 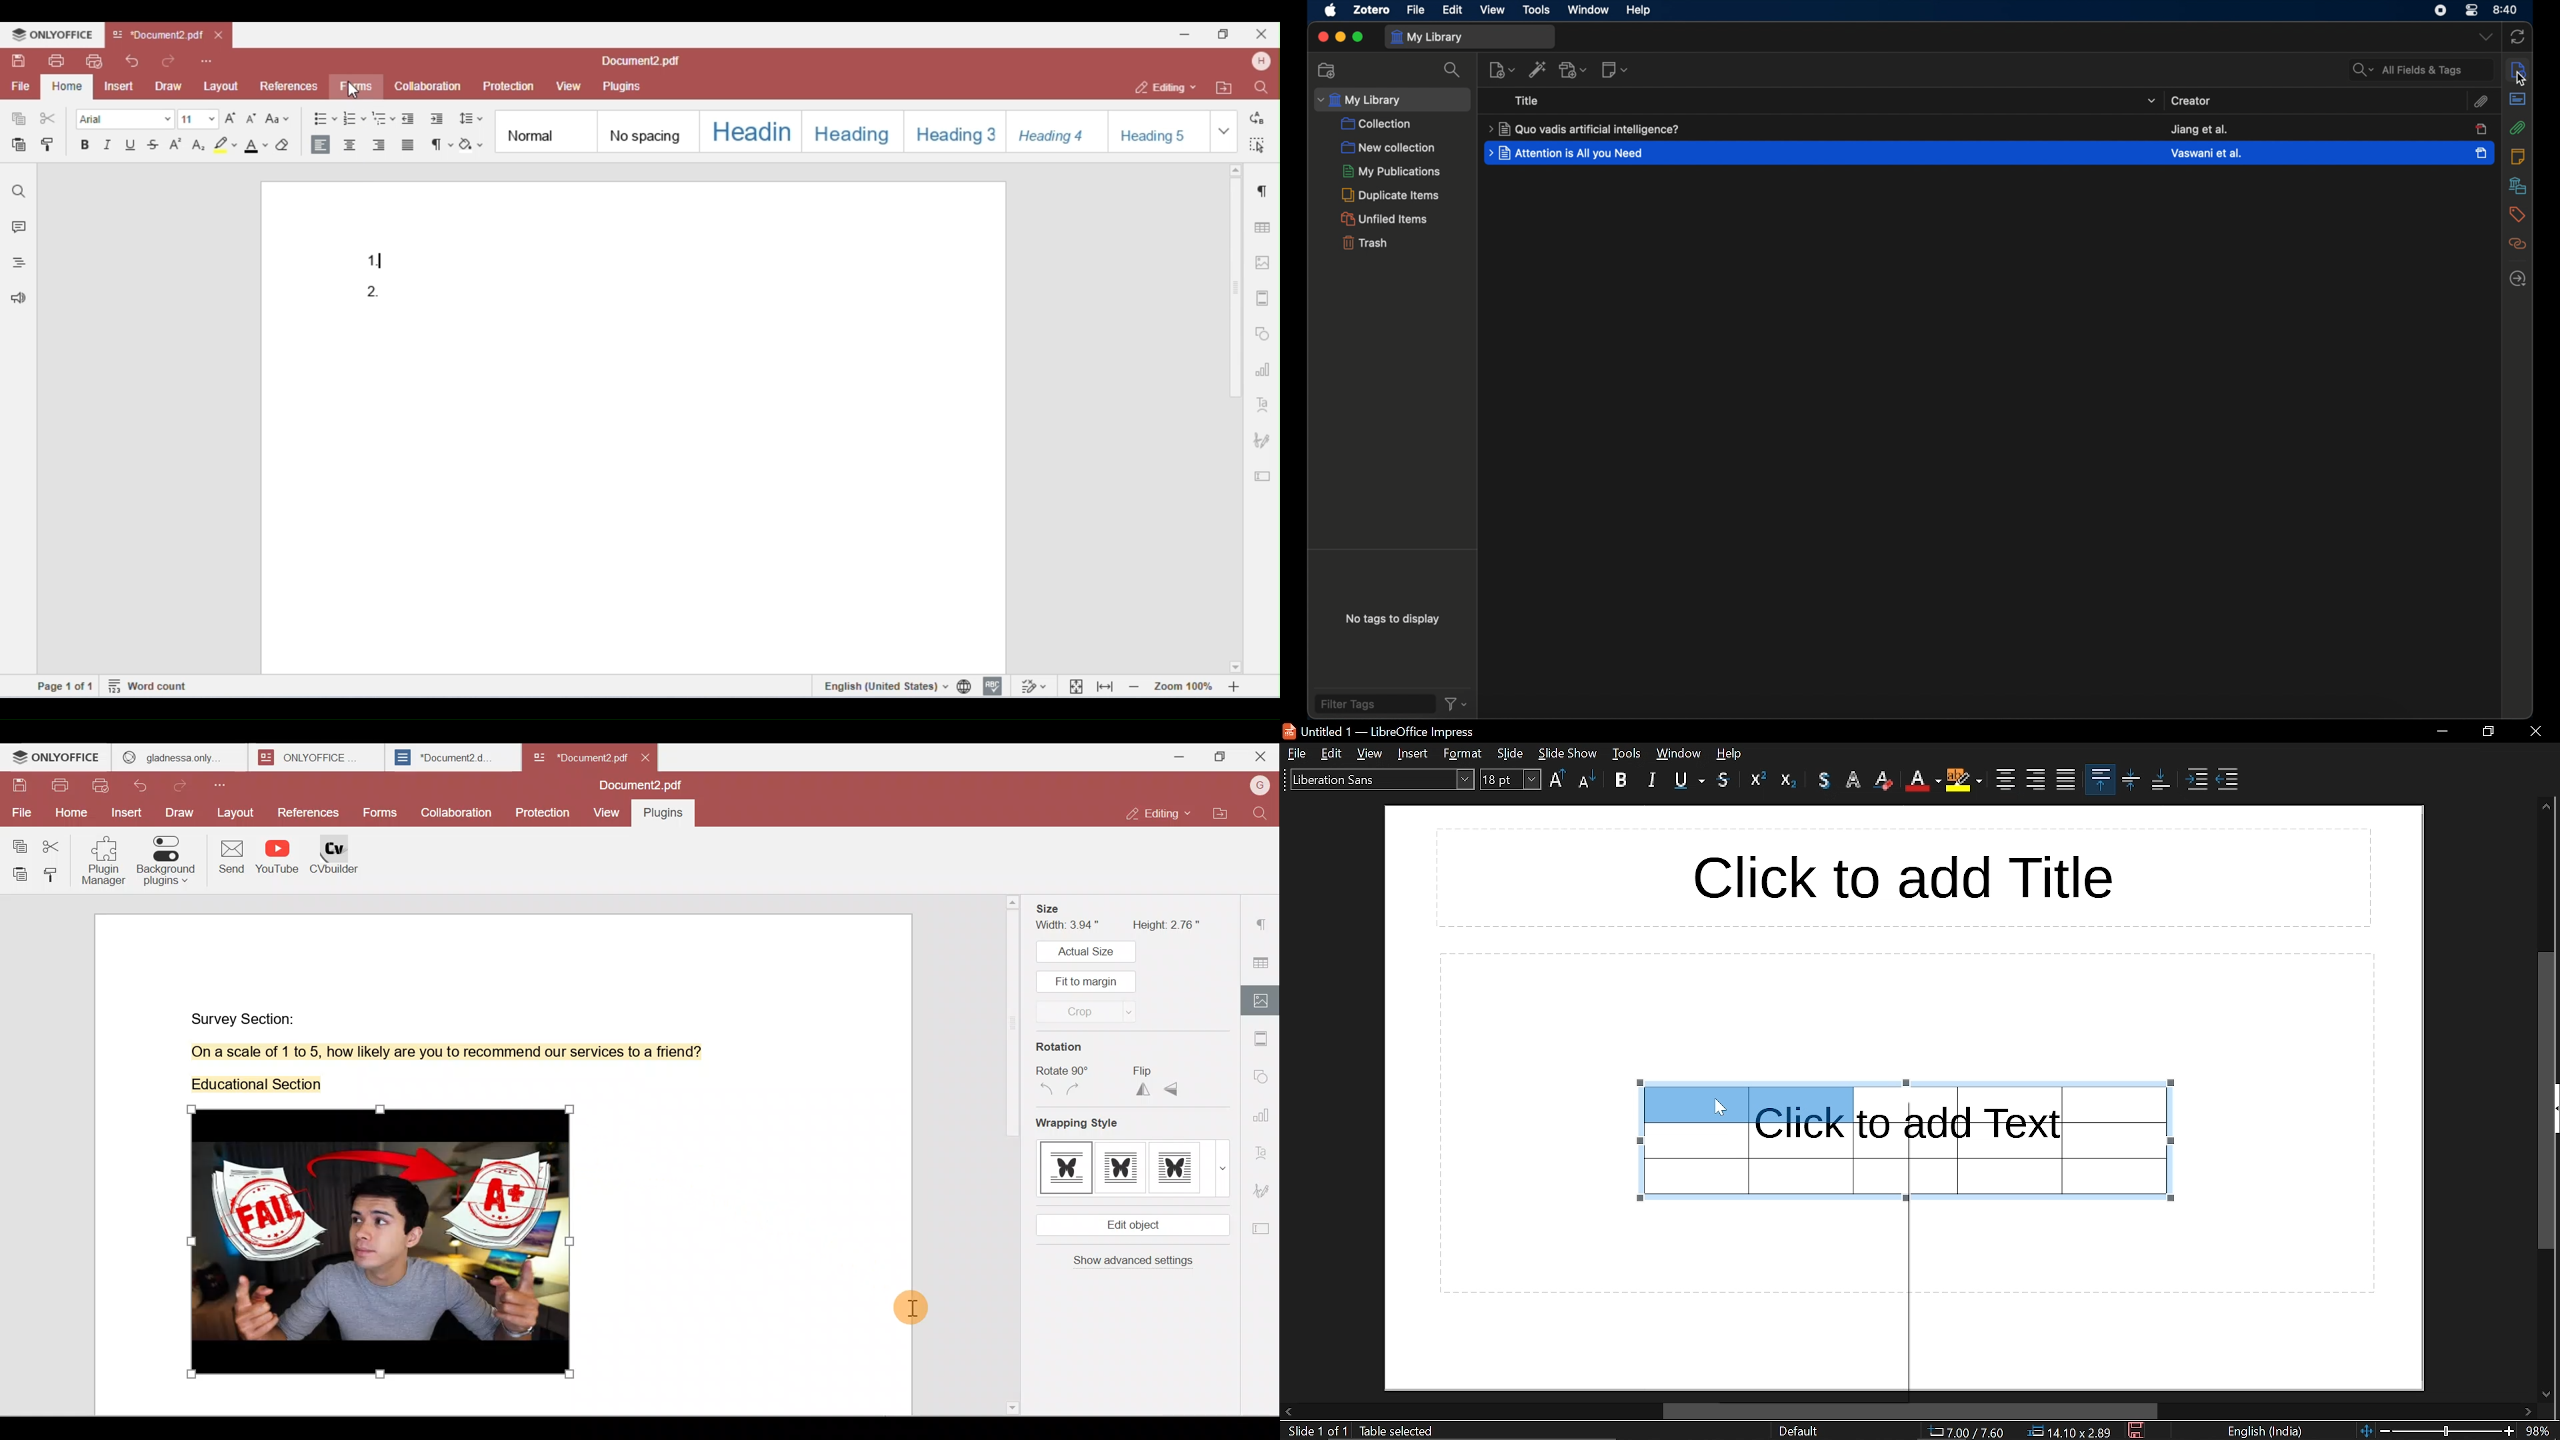 I want to click on Send, so click(x=226, y=859).